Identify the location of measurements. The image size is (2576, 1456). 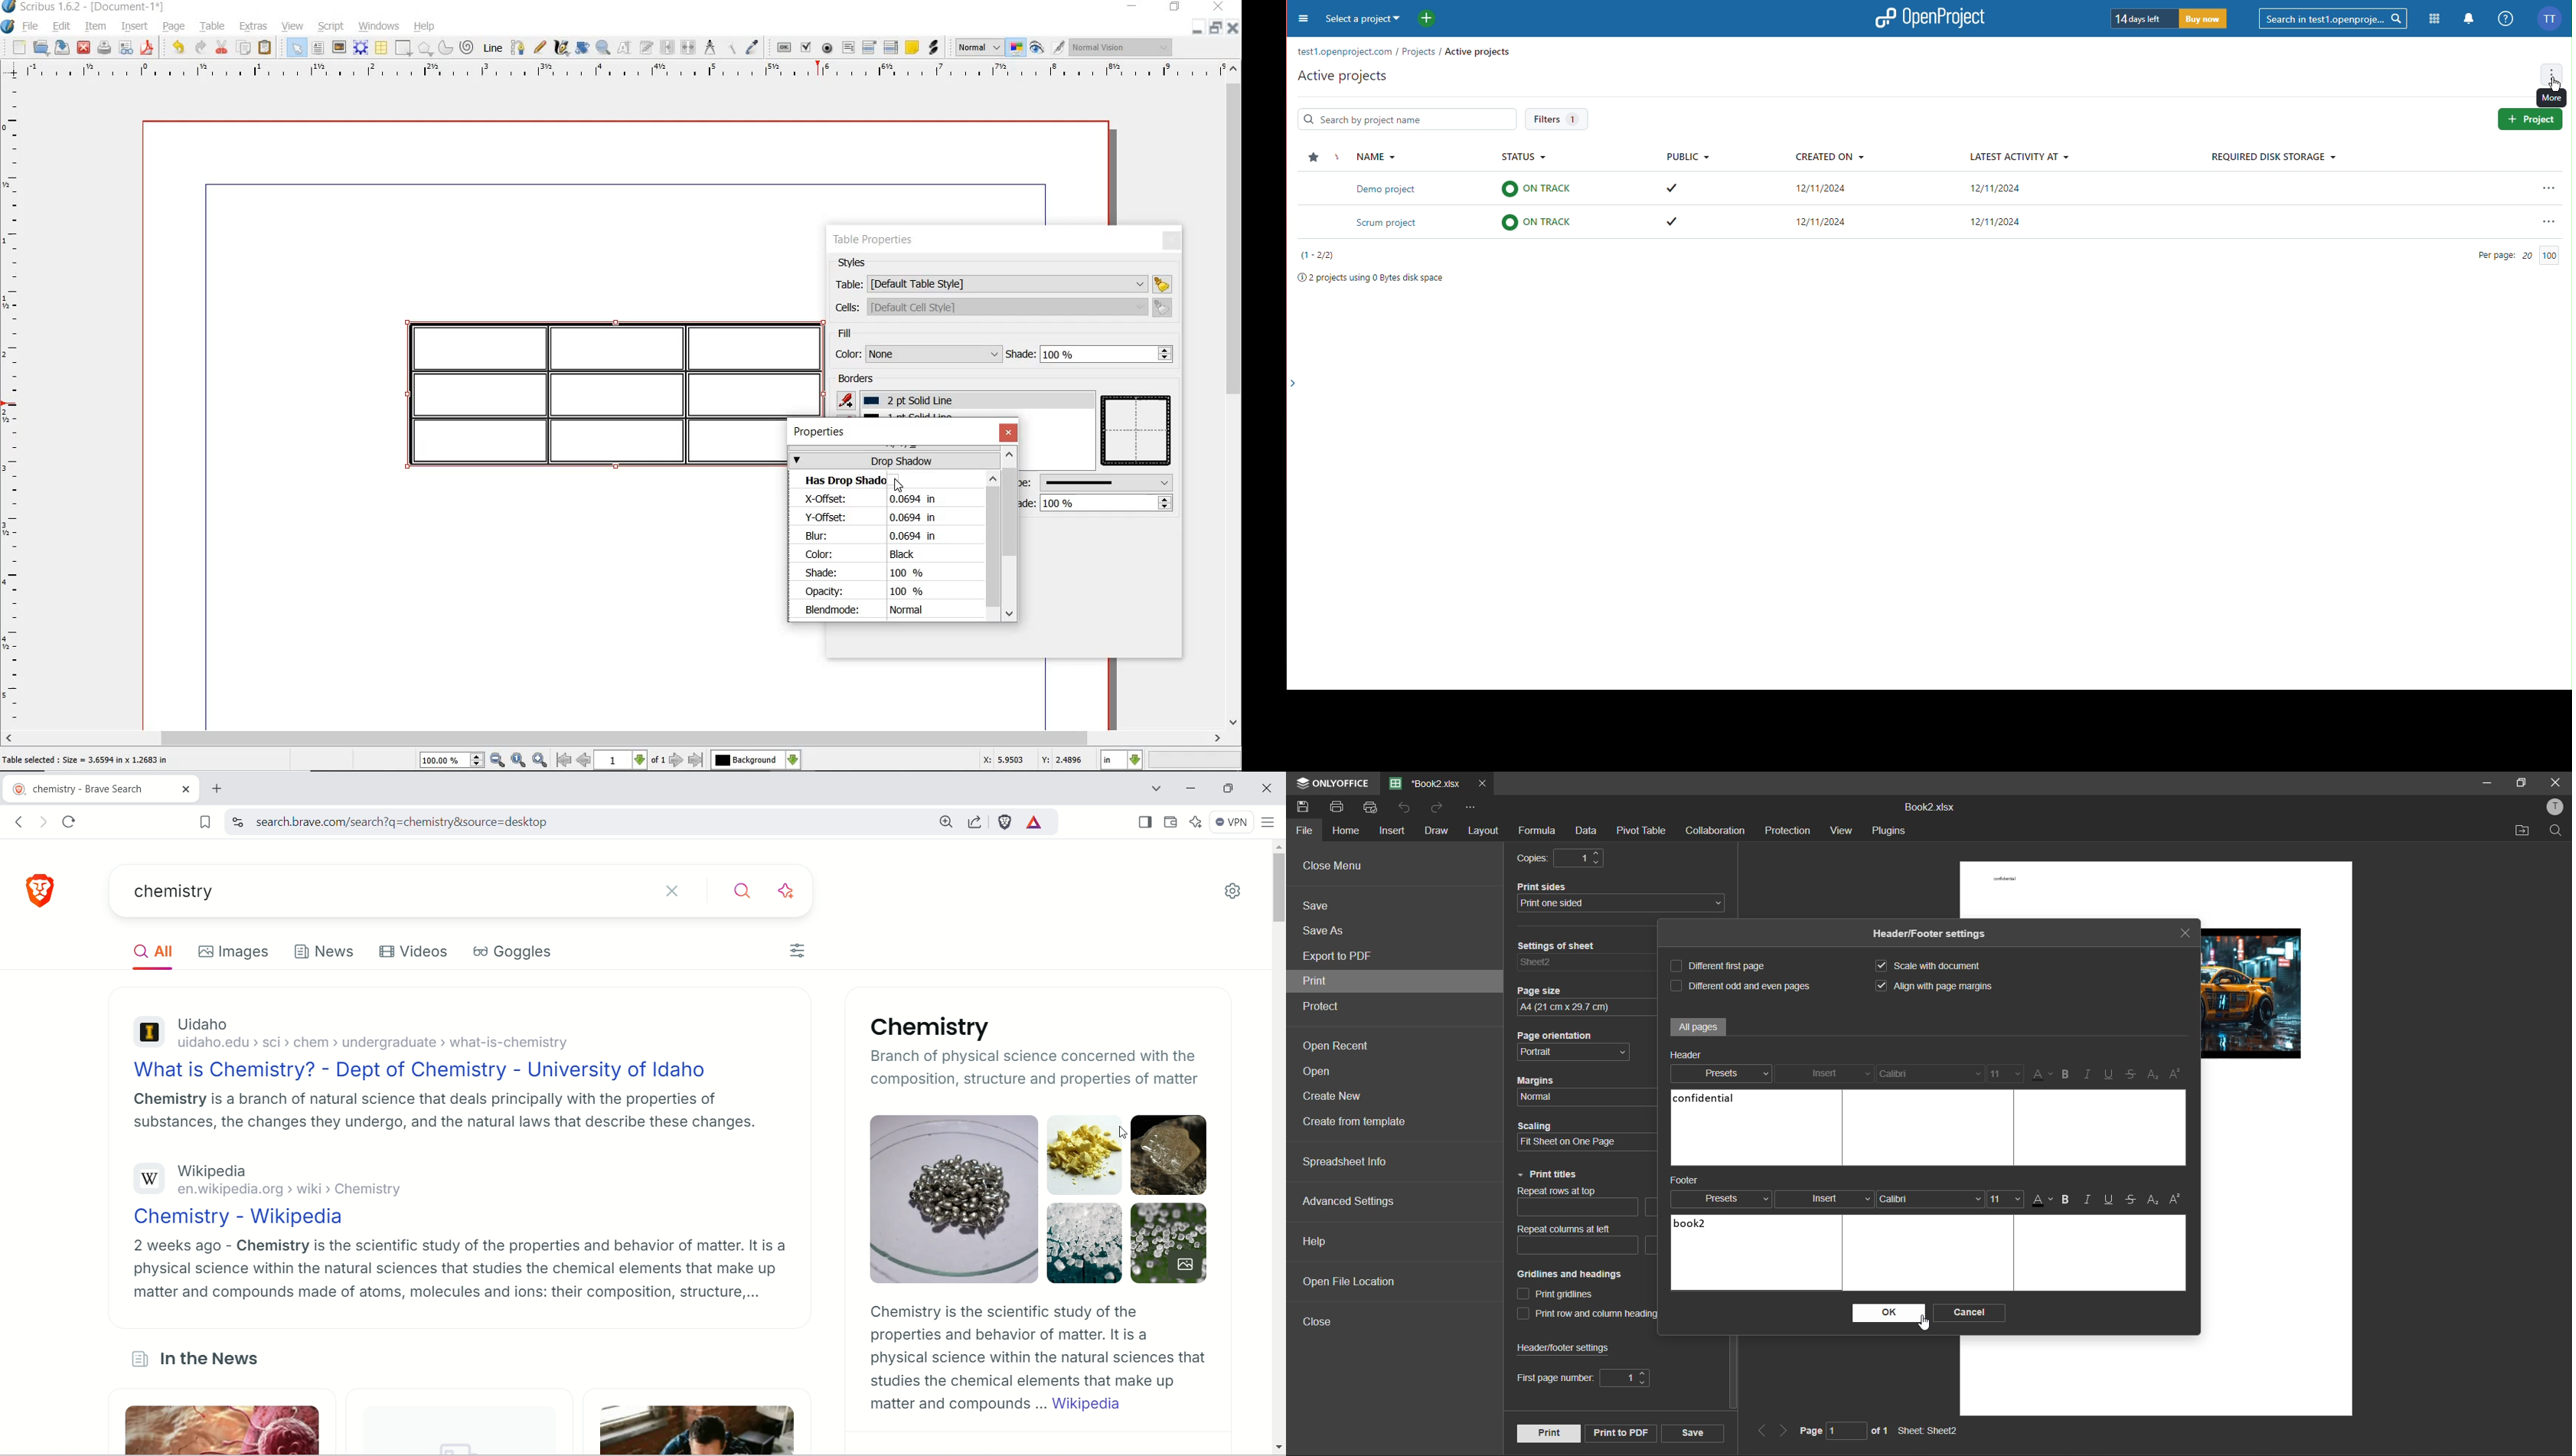
(710, 47).